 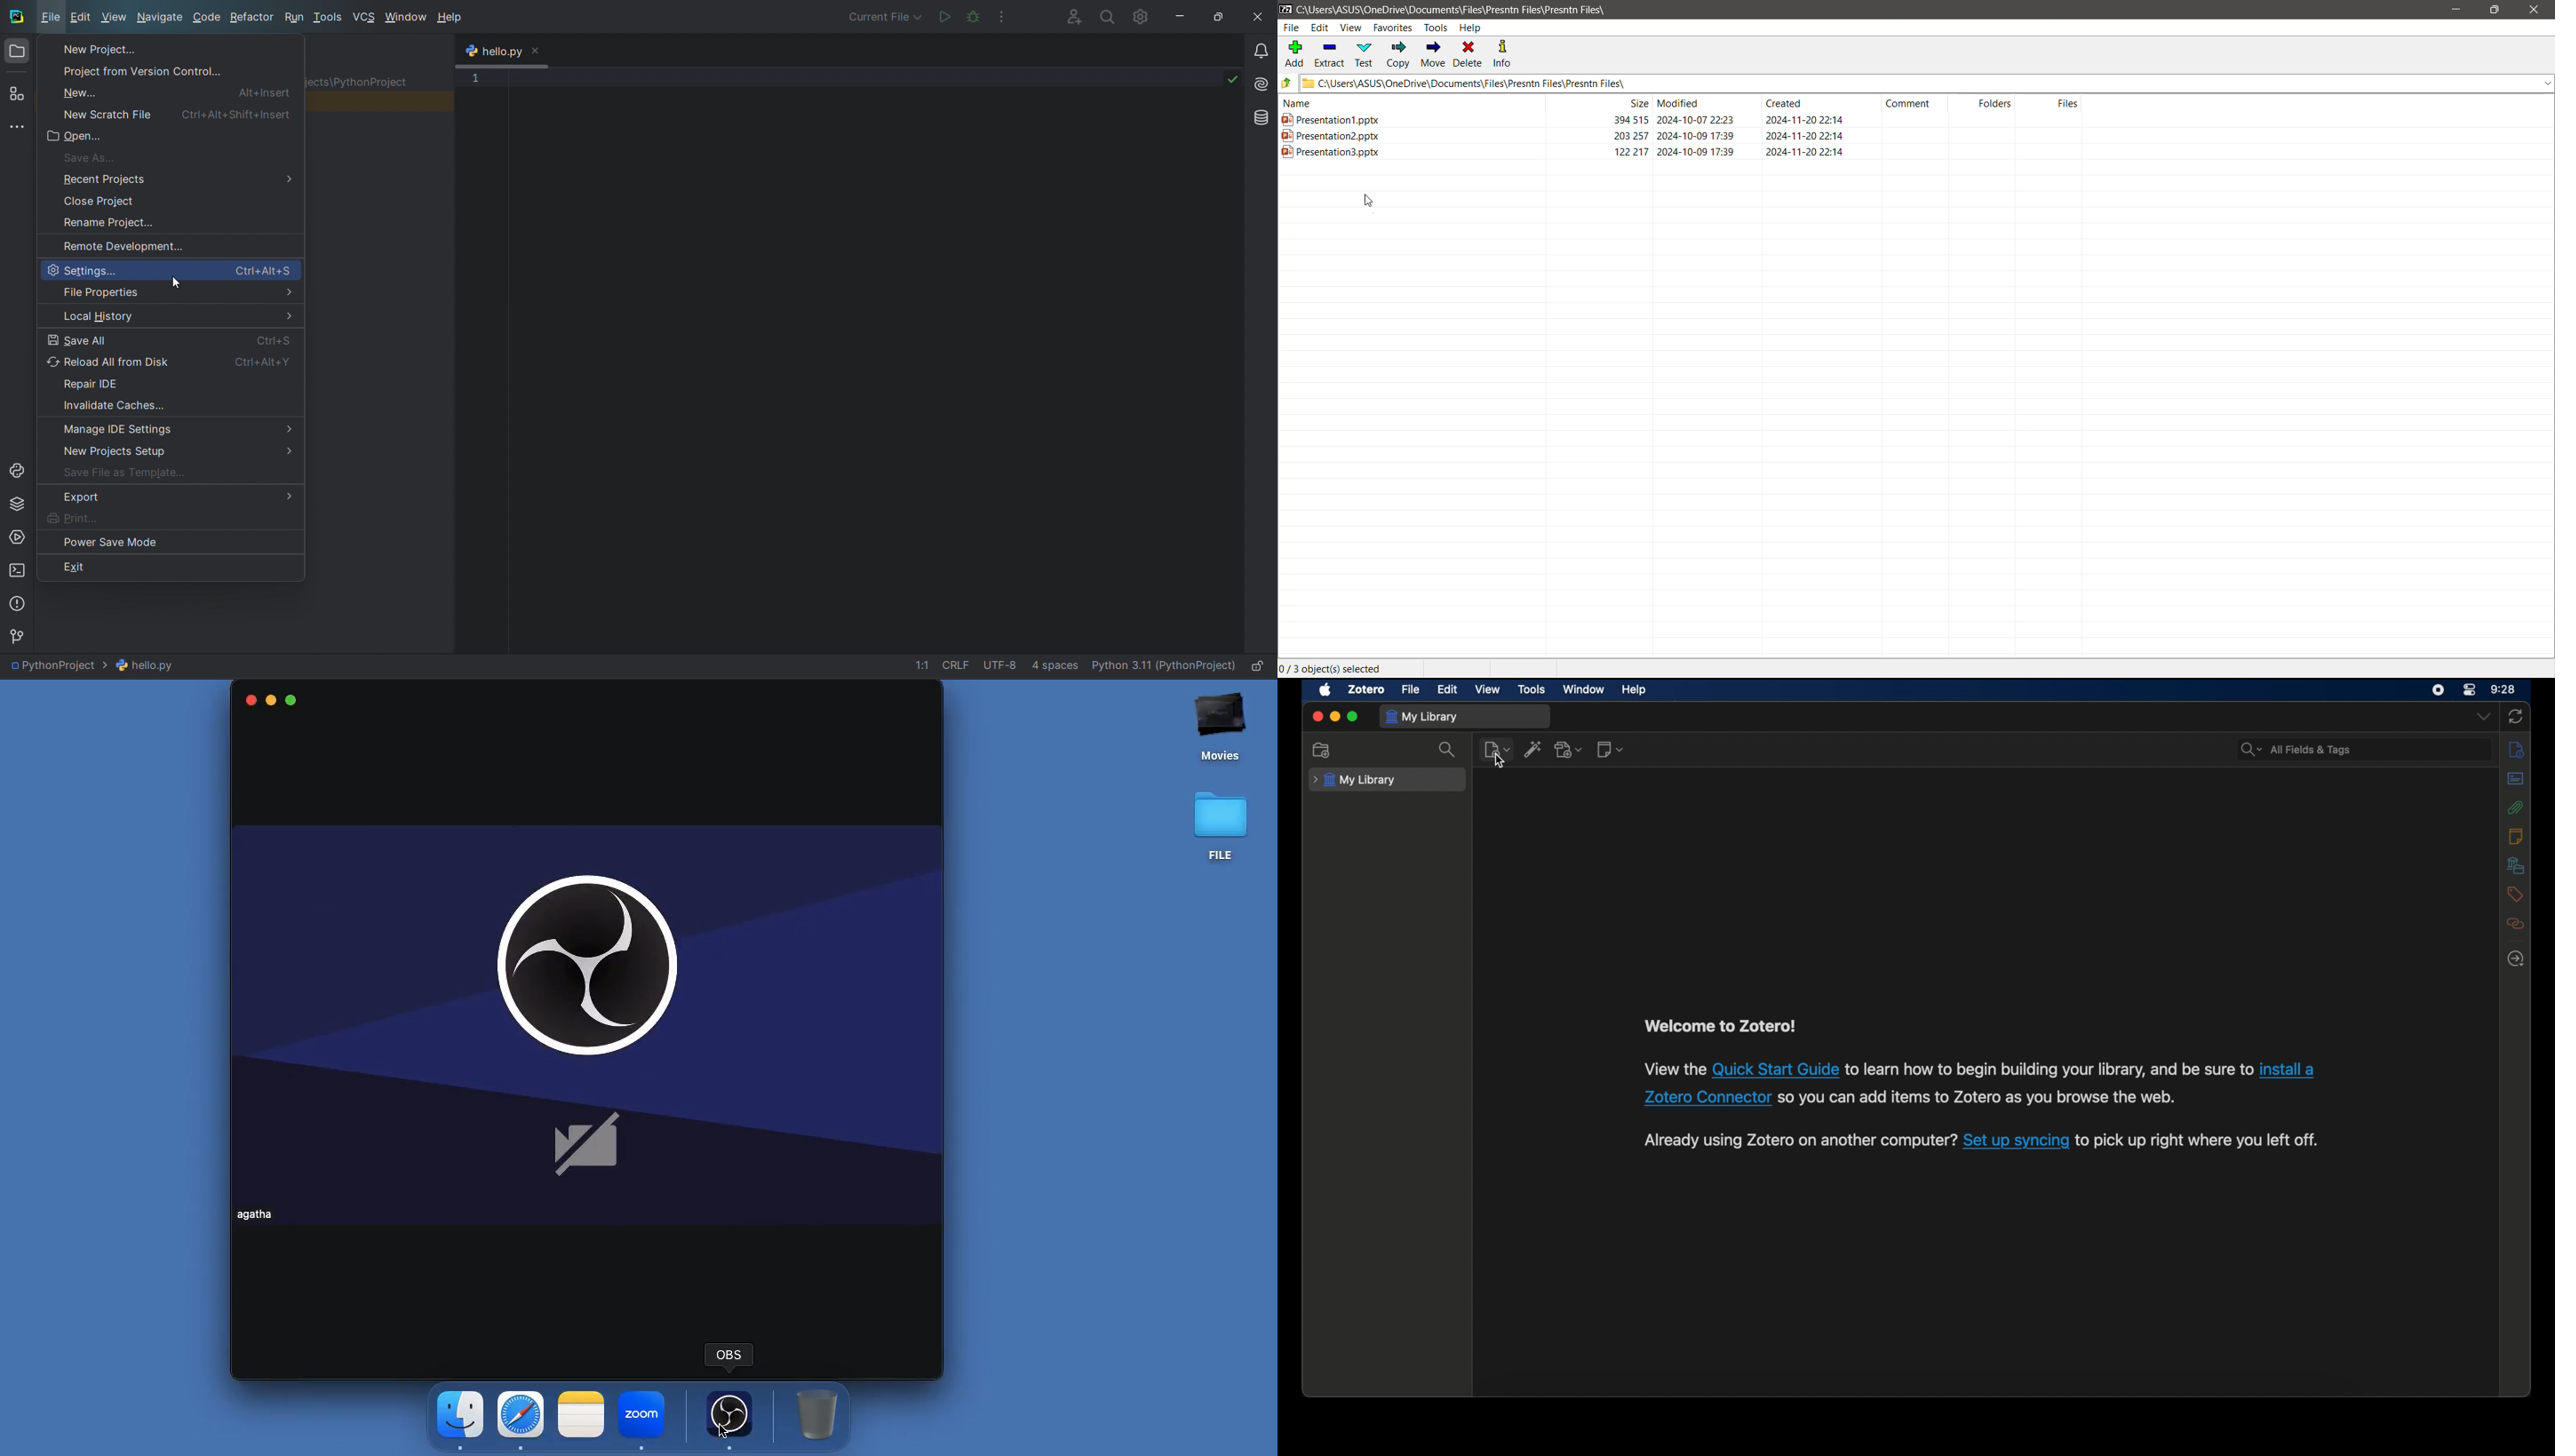 I want to click on export, so click(x=170, y=497).